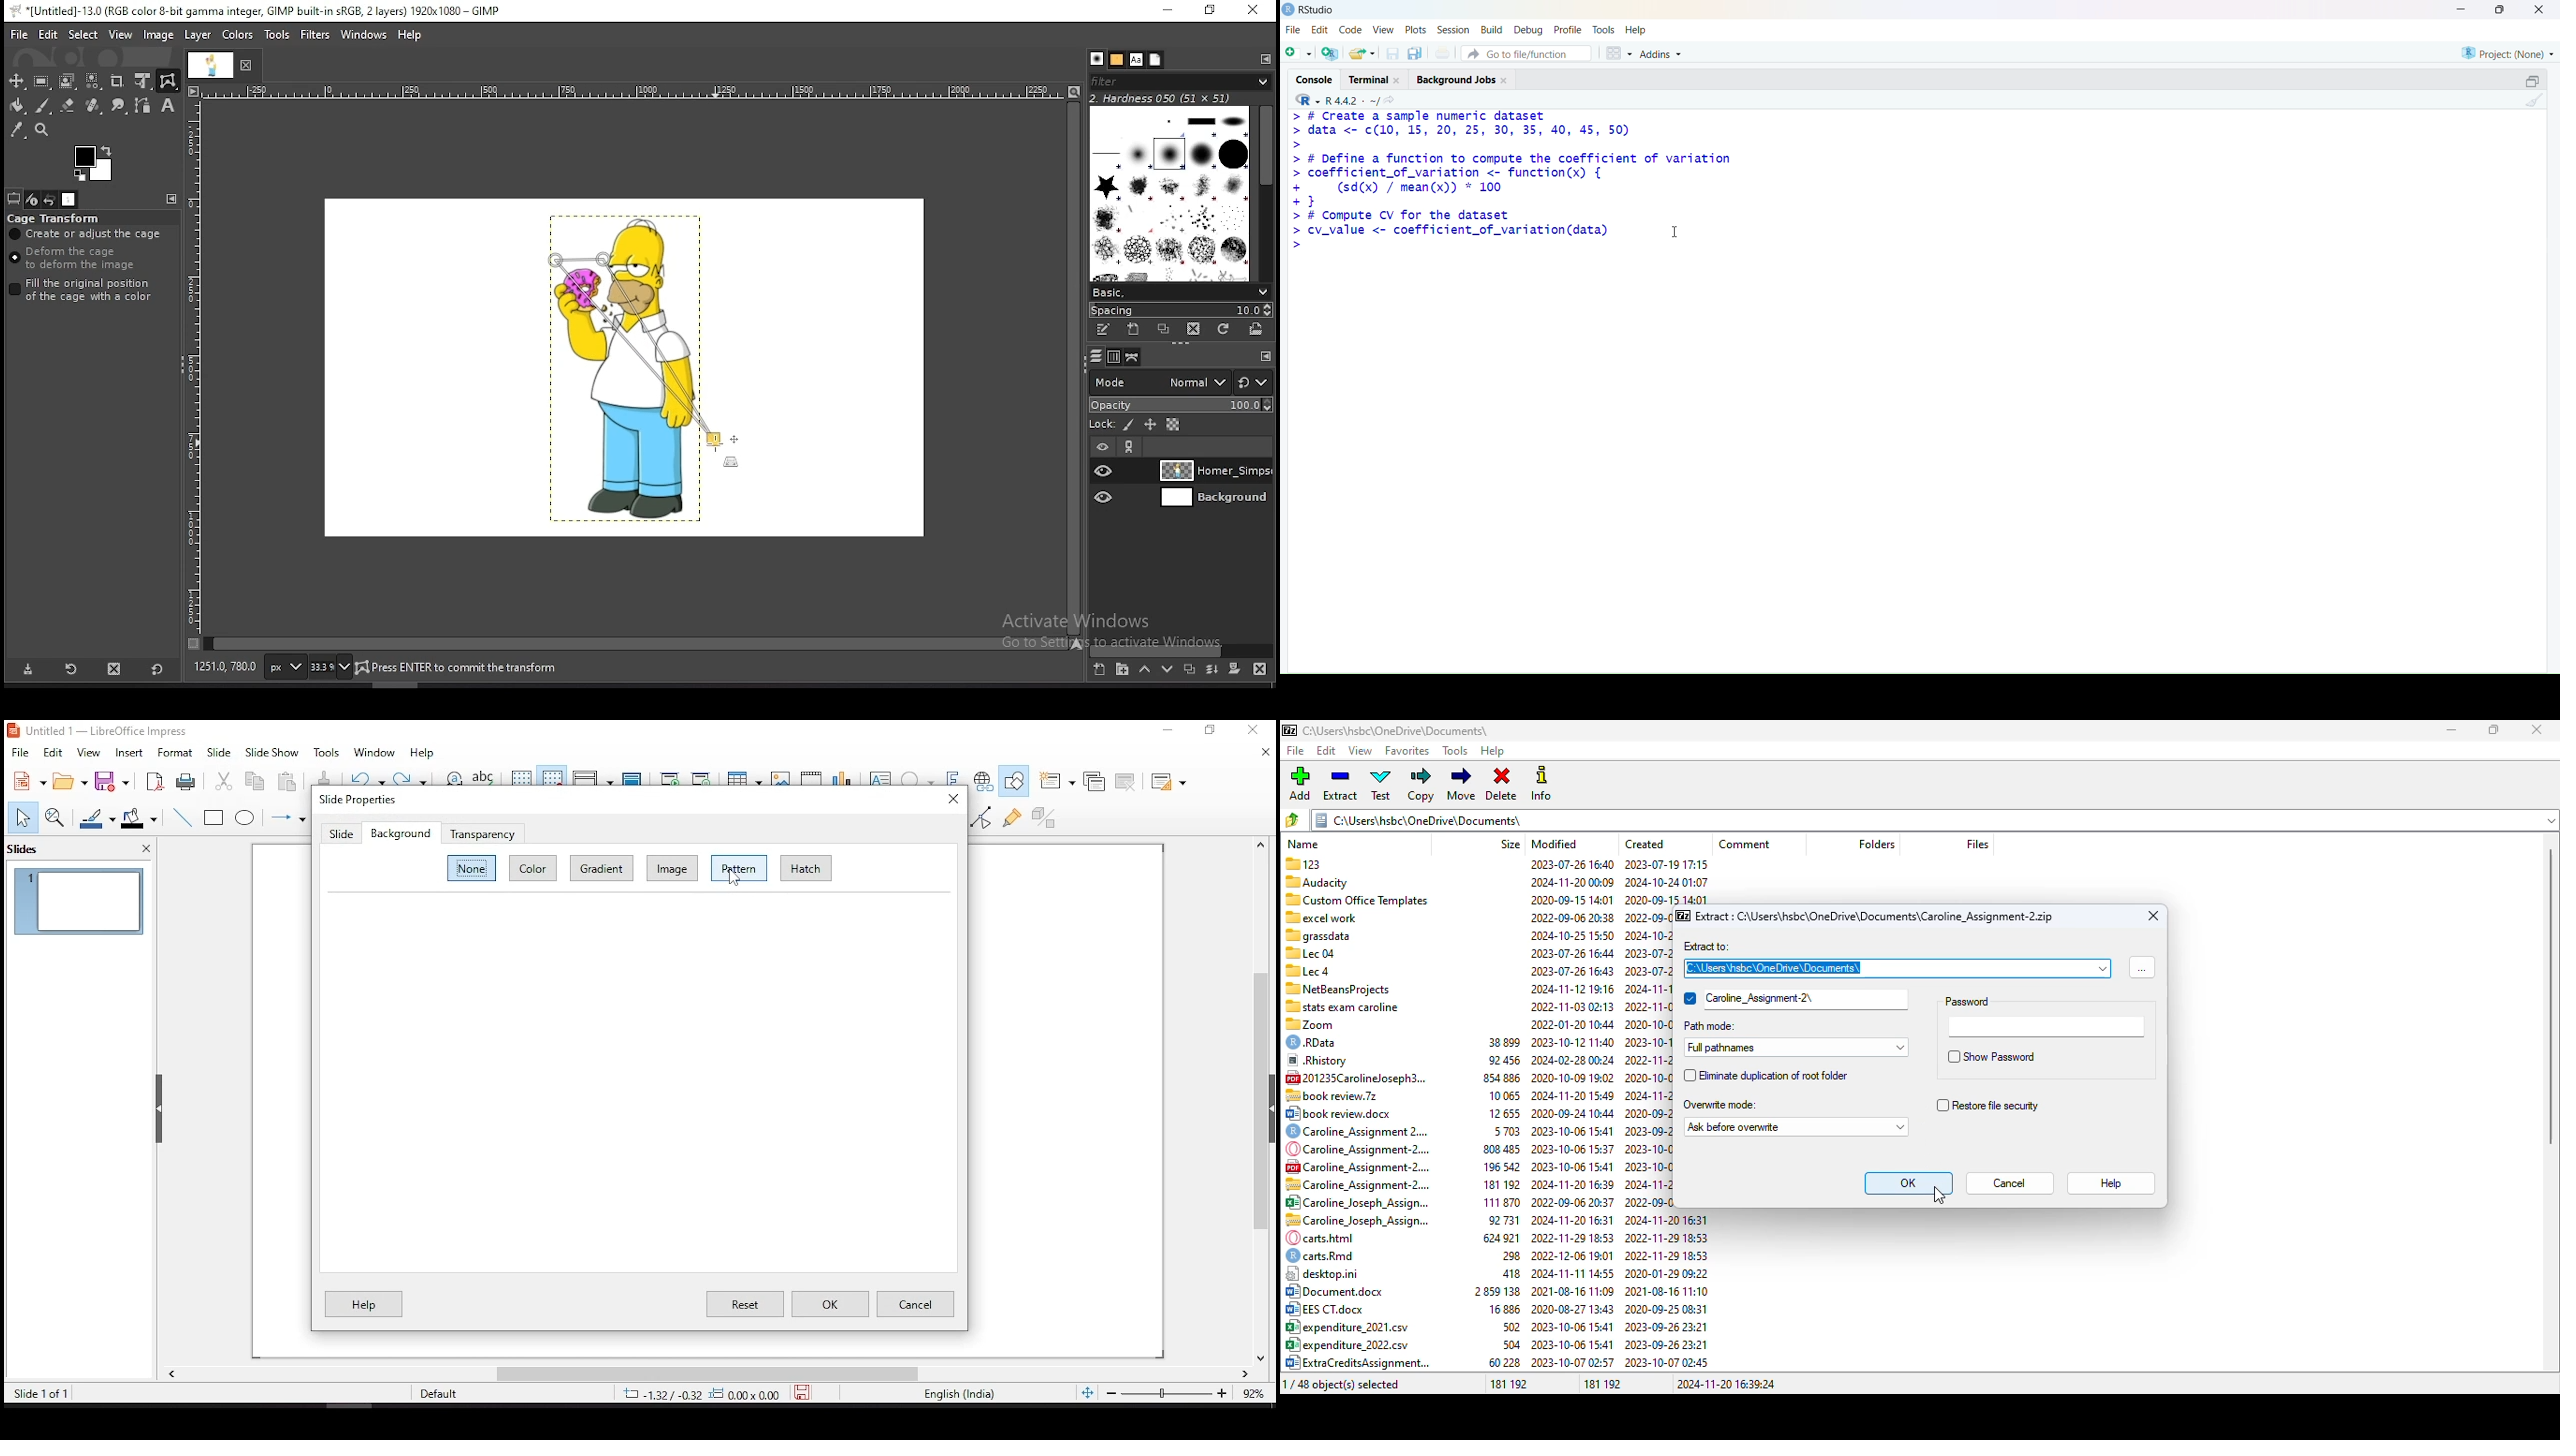 Image resolution: width=2576 pixels, height=1456 pixels. Describe the element at coordinates (316, 35) in the screenshot. I see `filters` at that location.